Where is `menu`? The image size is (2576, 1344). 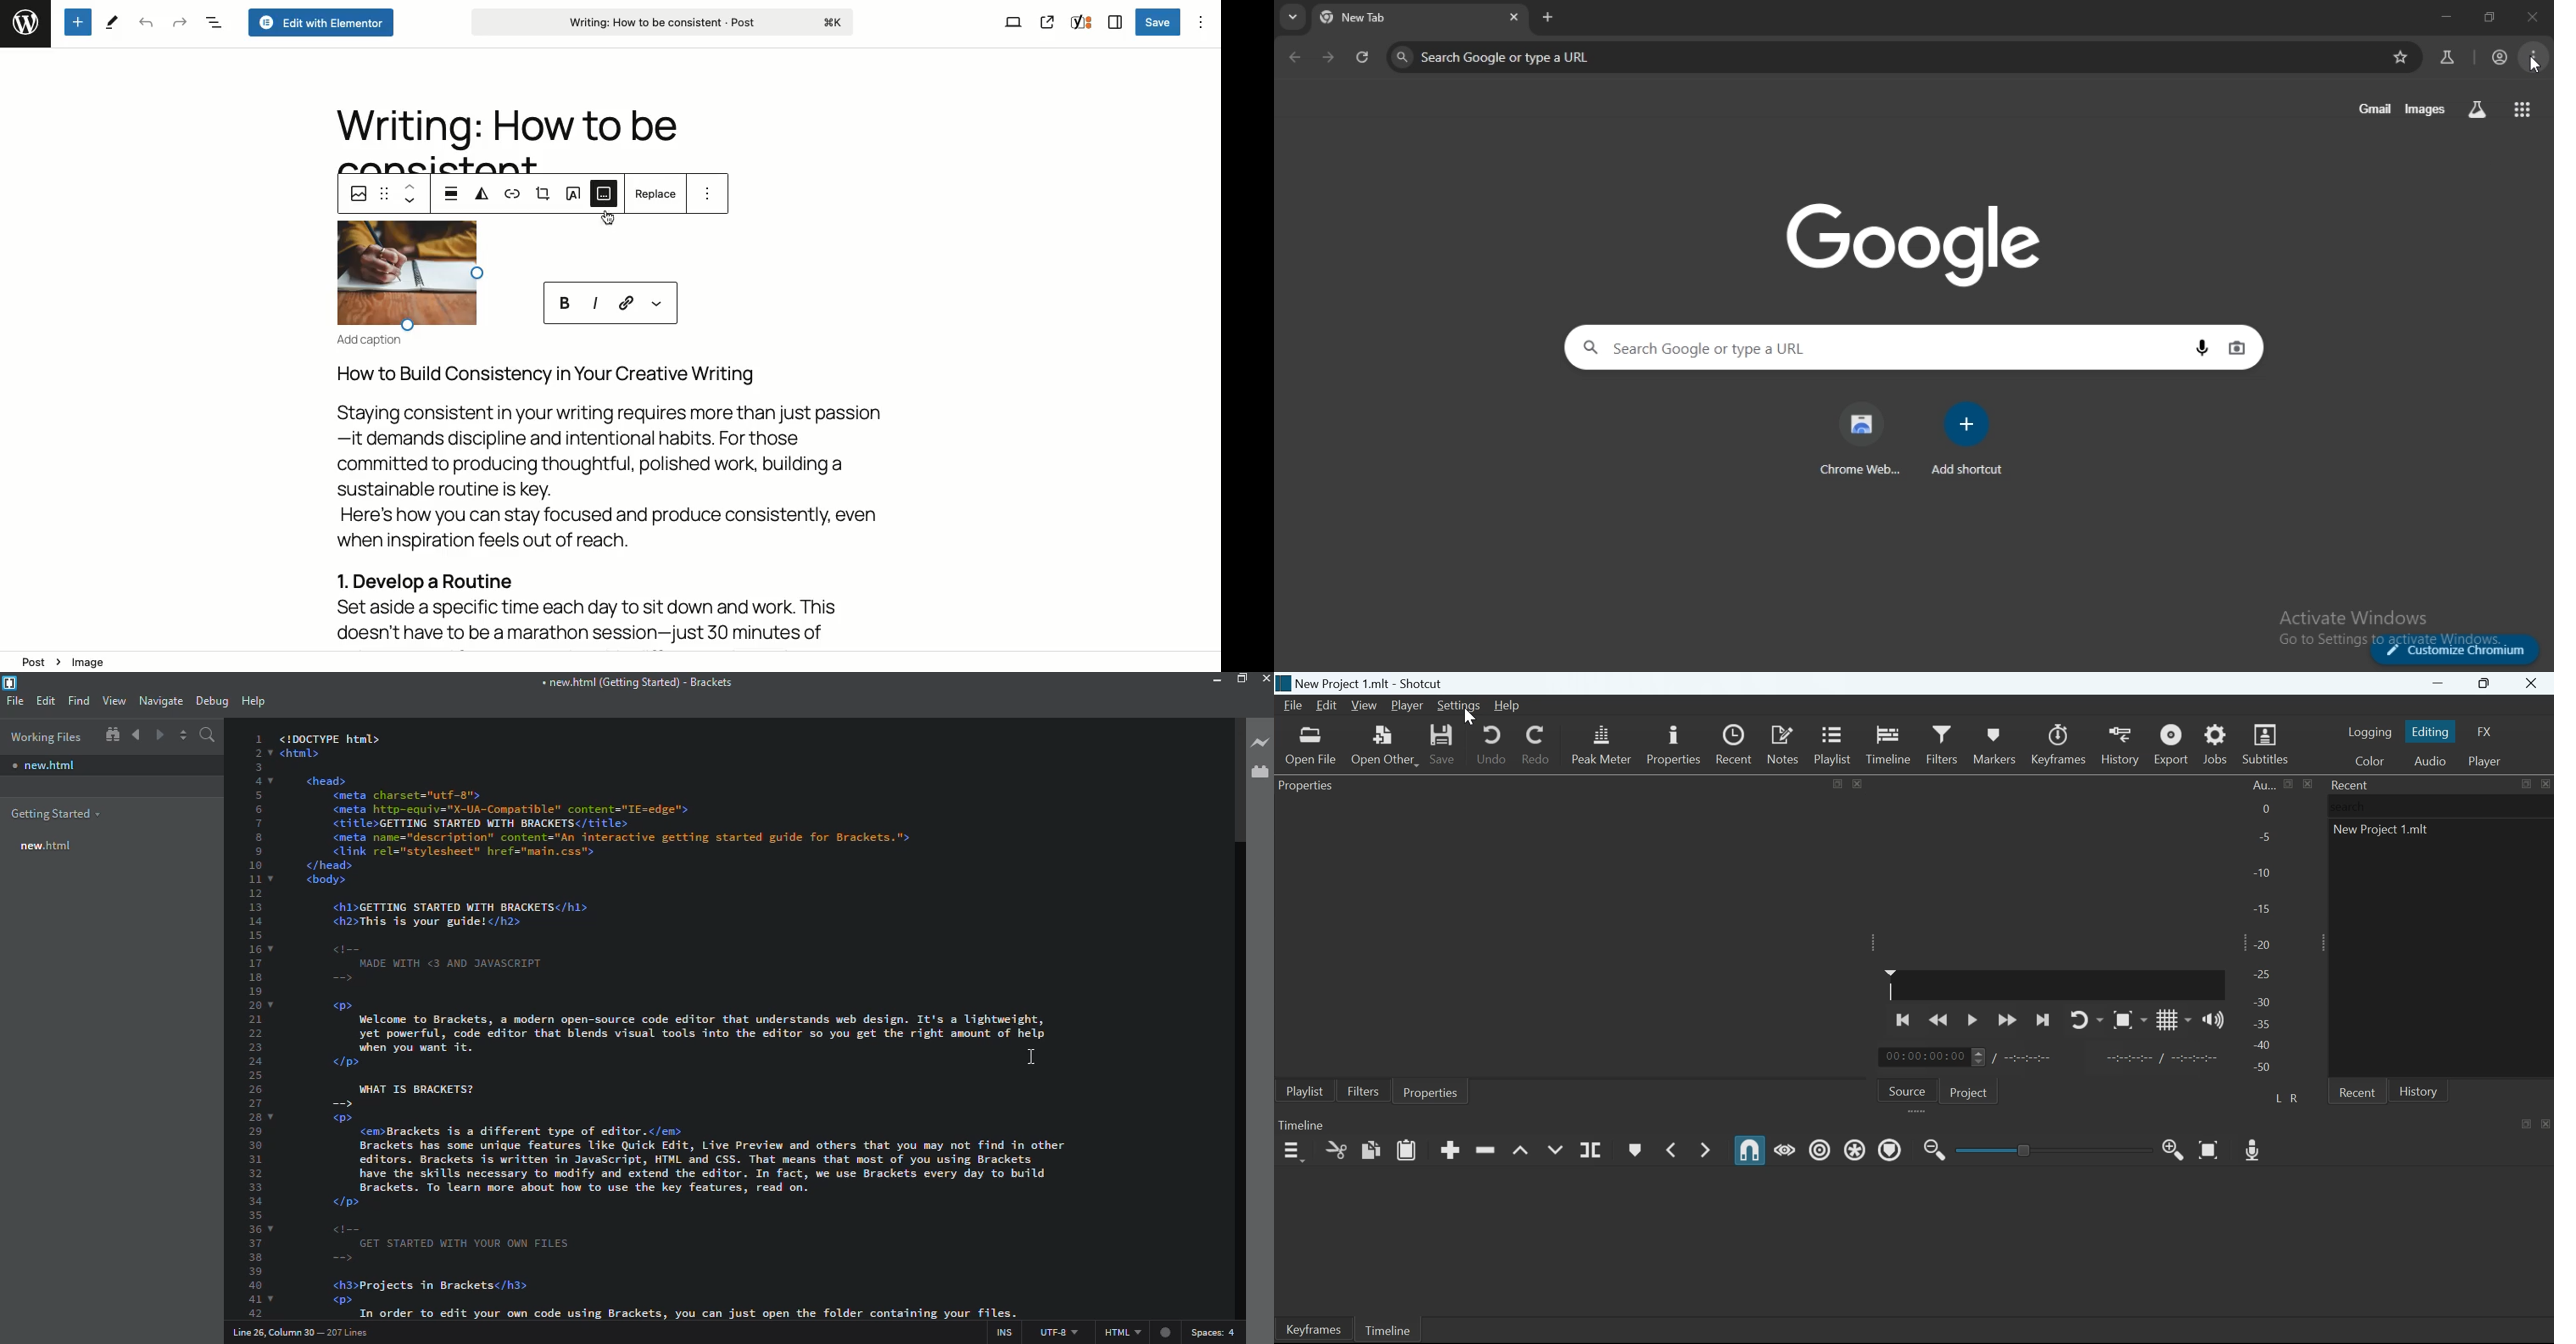 menu is located at coordinates (2537, 60).